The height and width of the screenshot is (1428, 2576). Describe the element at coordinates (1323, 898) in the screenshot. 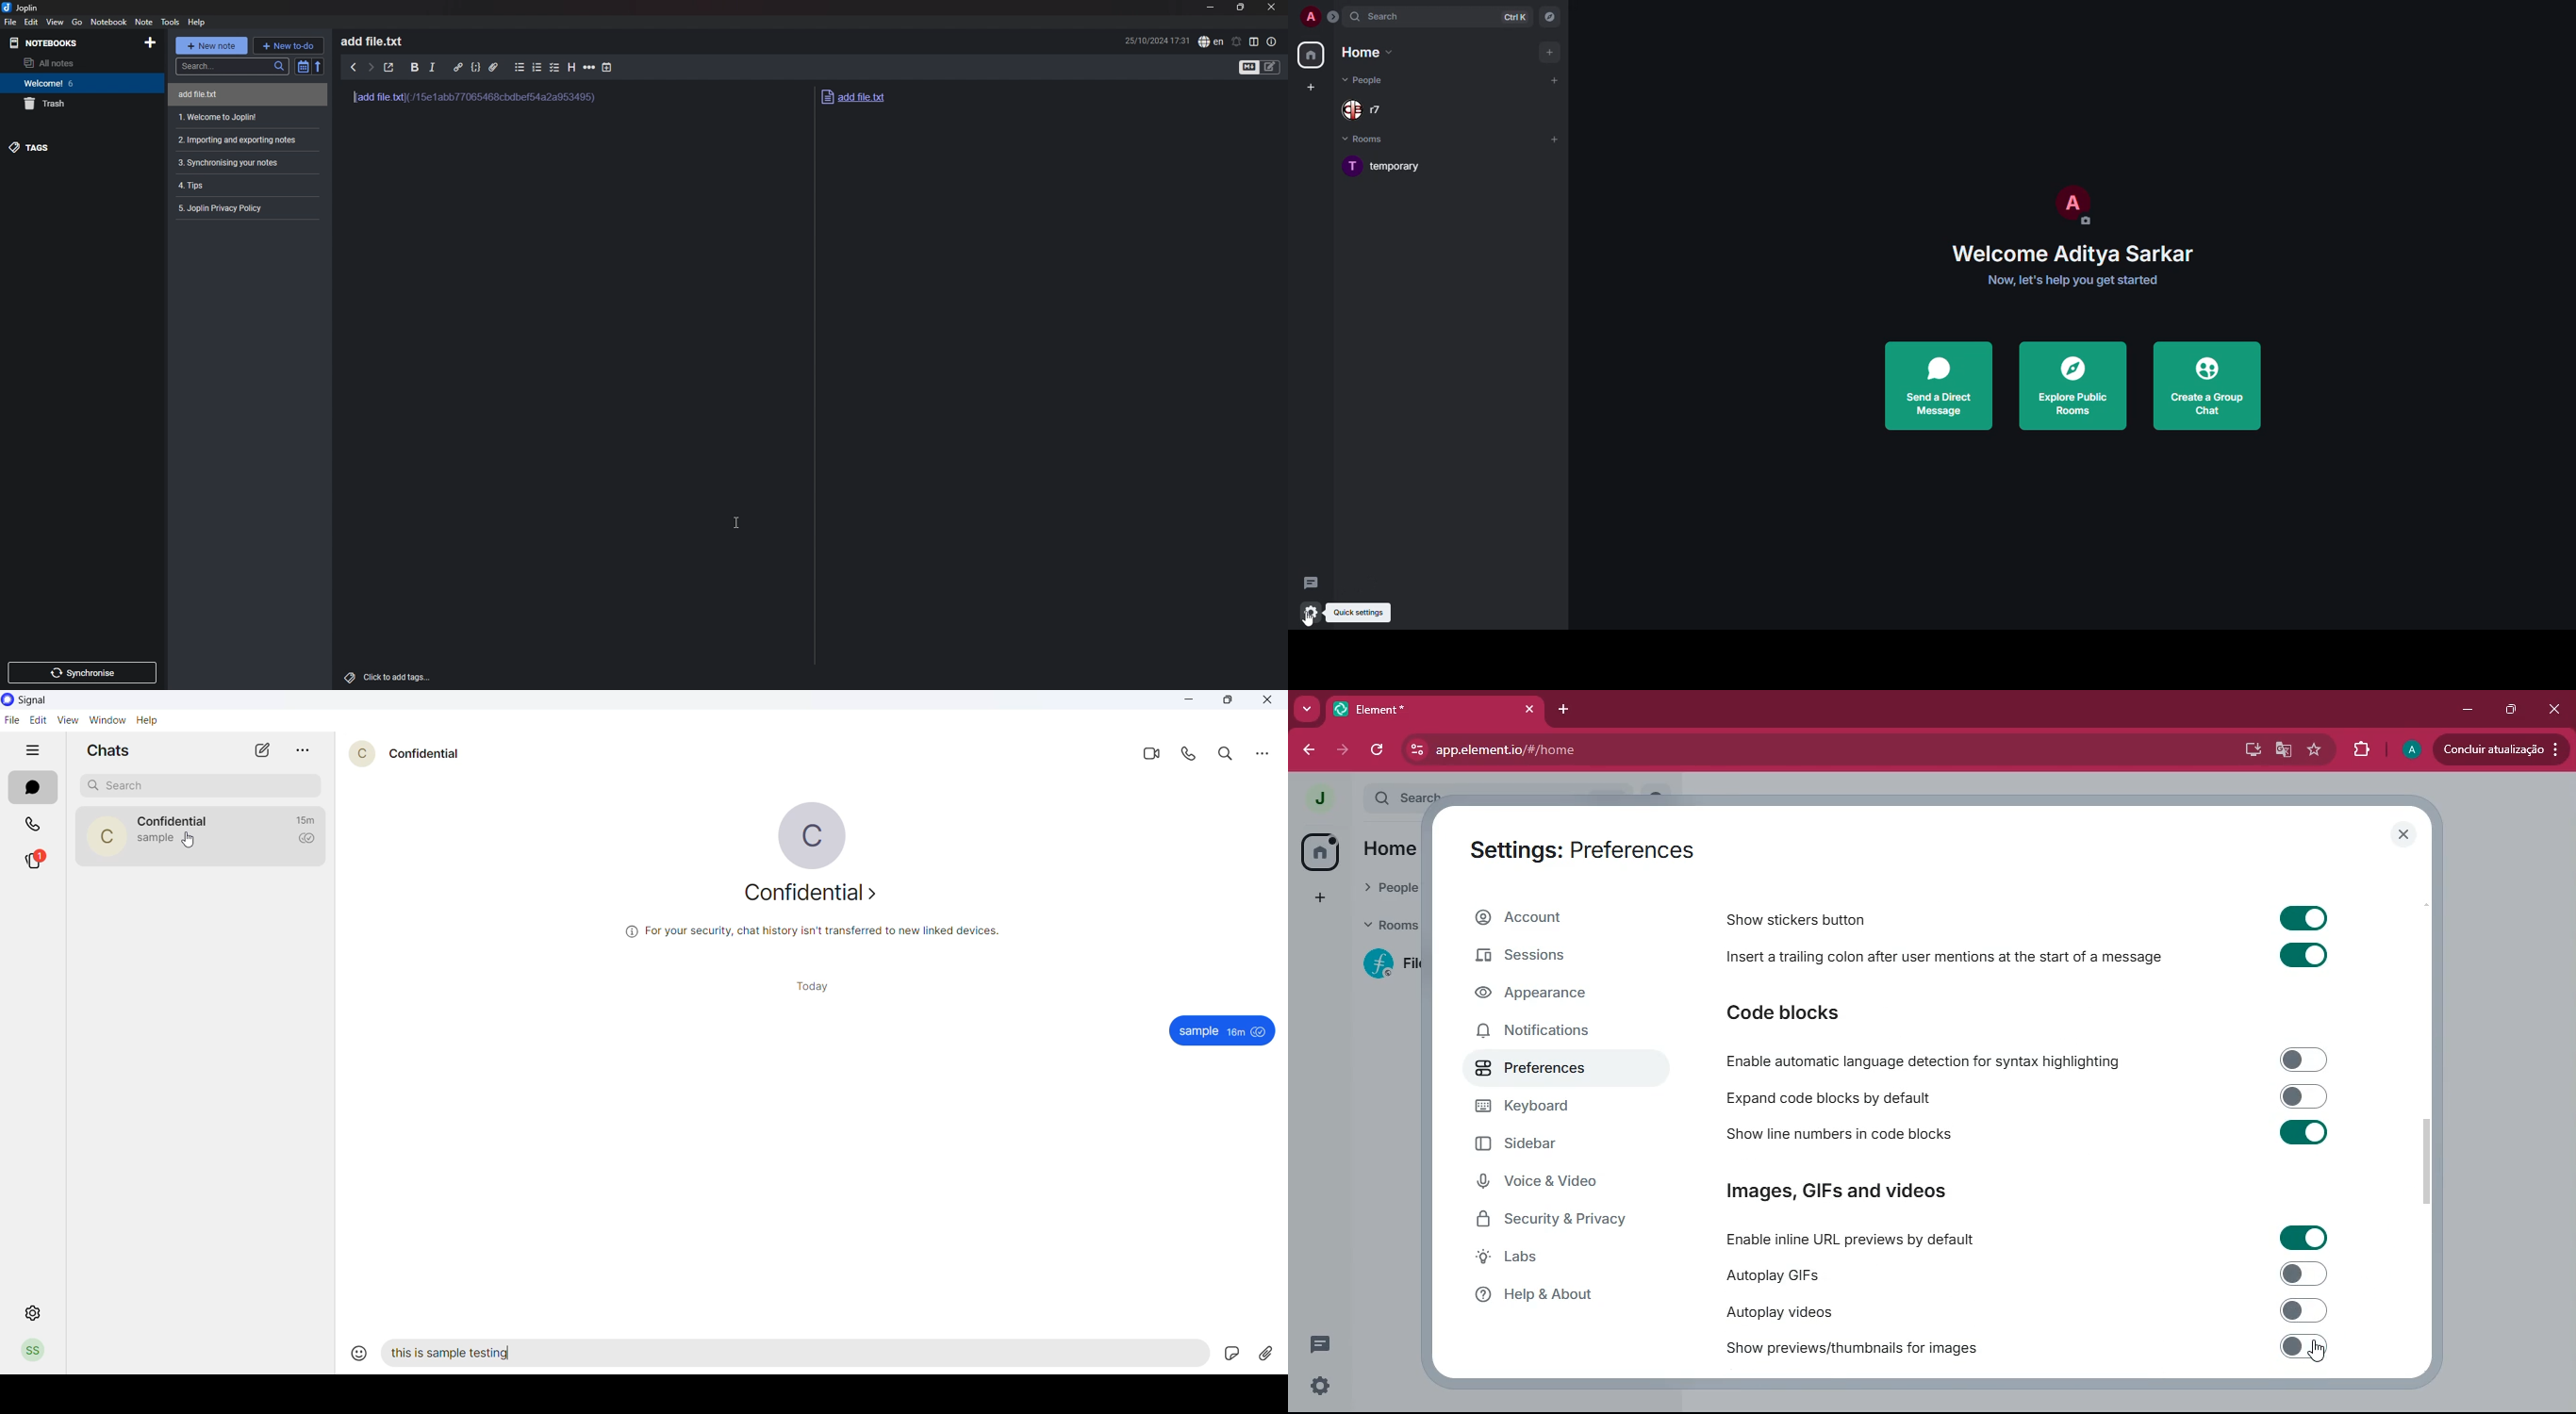

I see `add` at that location.